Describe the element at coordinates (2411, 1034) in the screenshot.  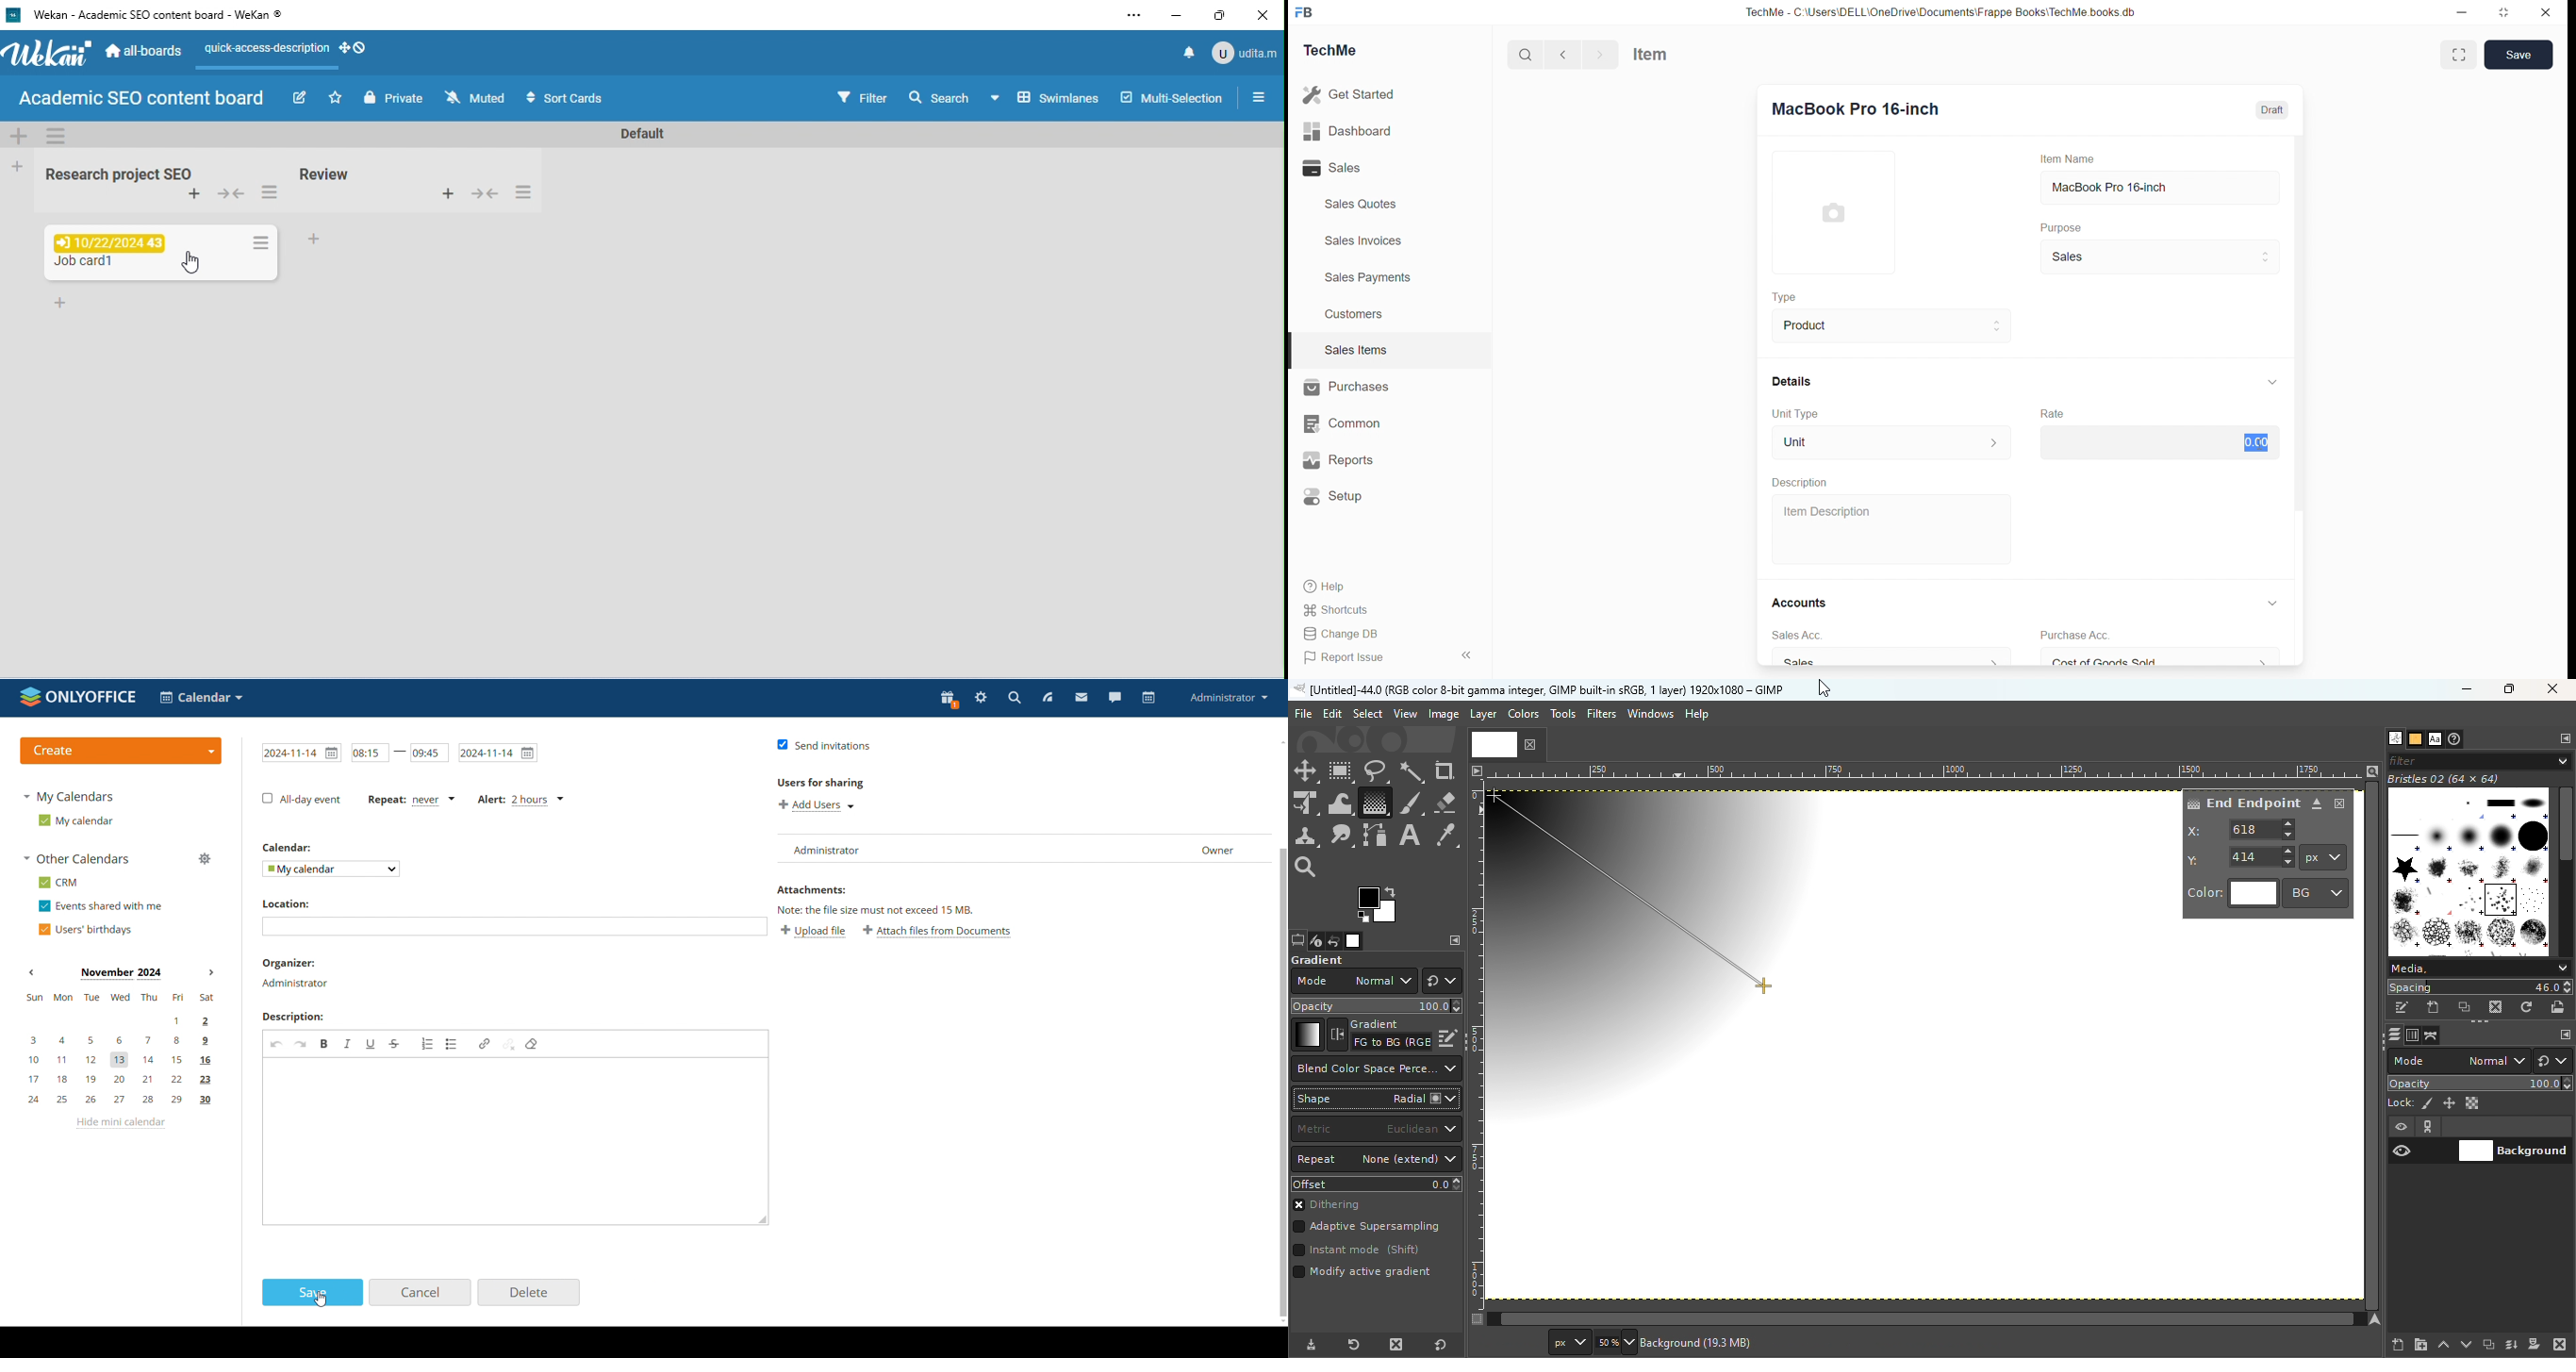
I see `Open the channels dialog` at that location.